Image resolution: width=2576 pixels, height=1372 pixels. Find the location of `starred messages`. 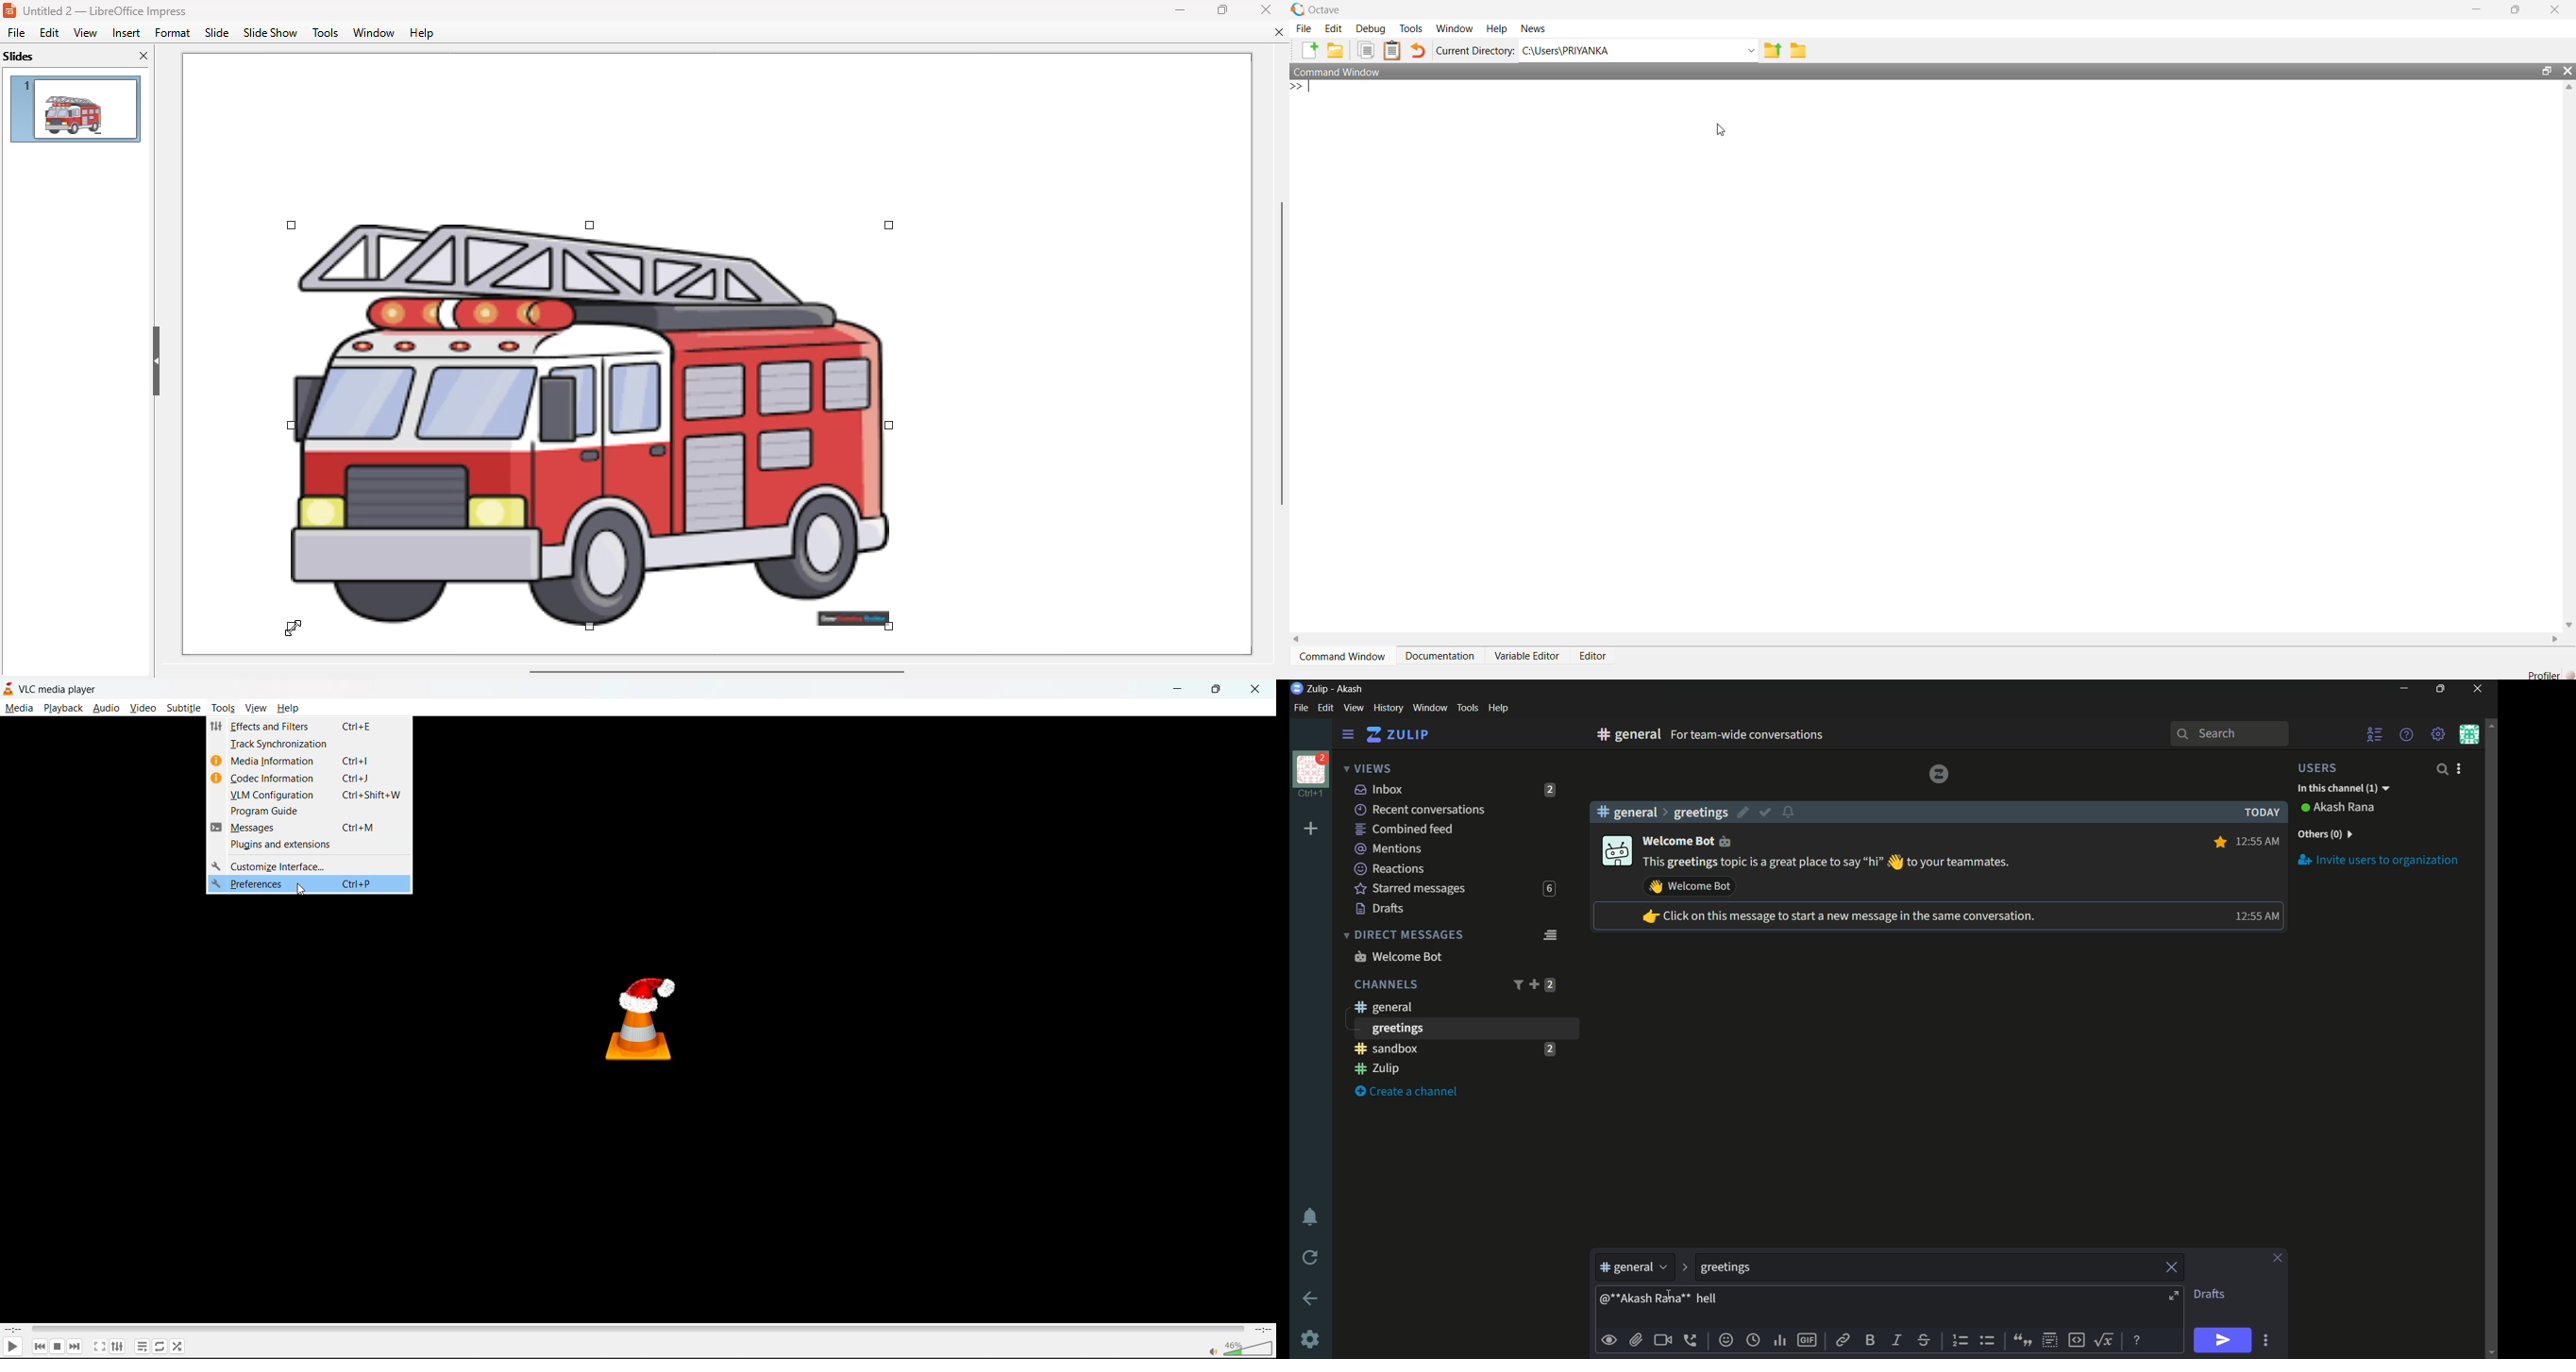

starred messages is located at coordinates (1410, 889).